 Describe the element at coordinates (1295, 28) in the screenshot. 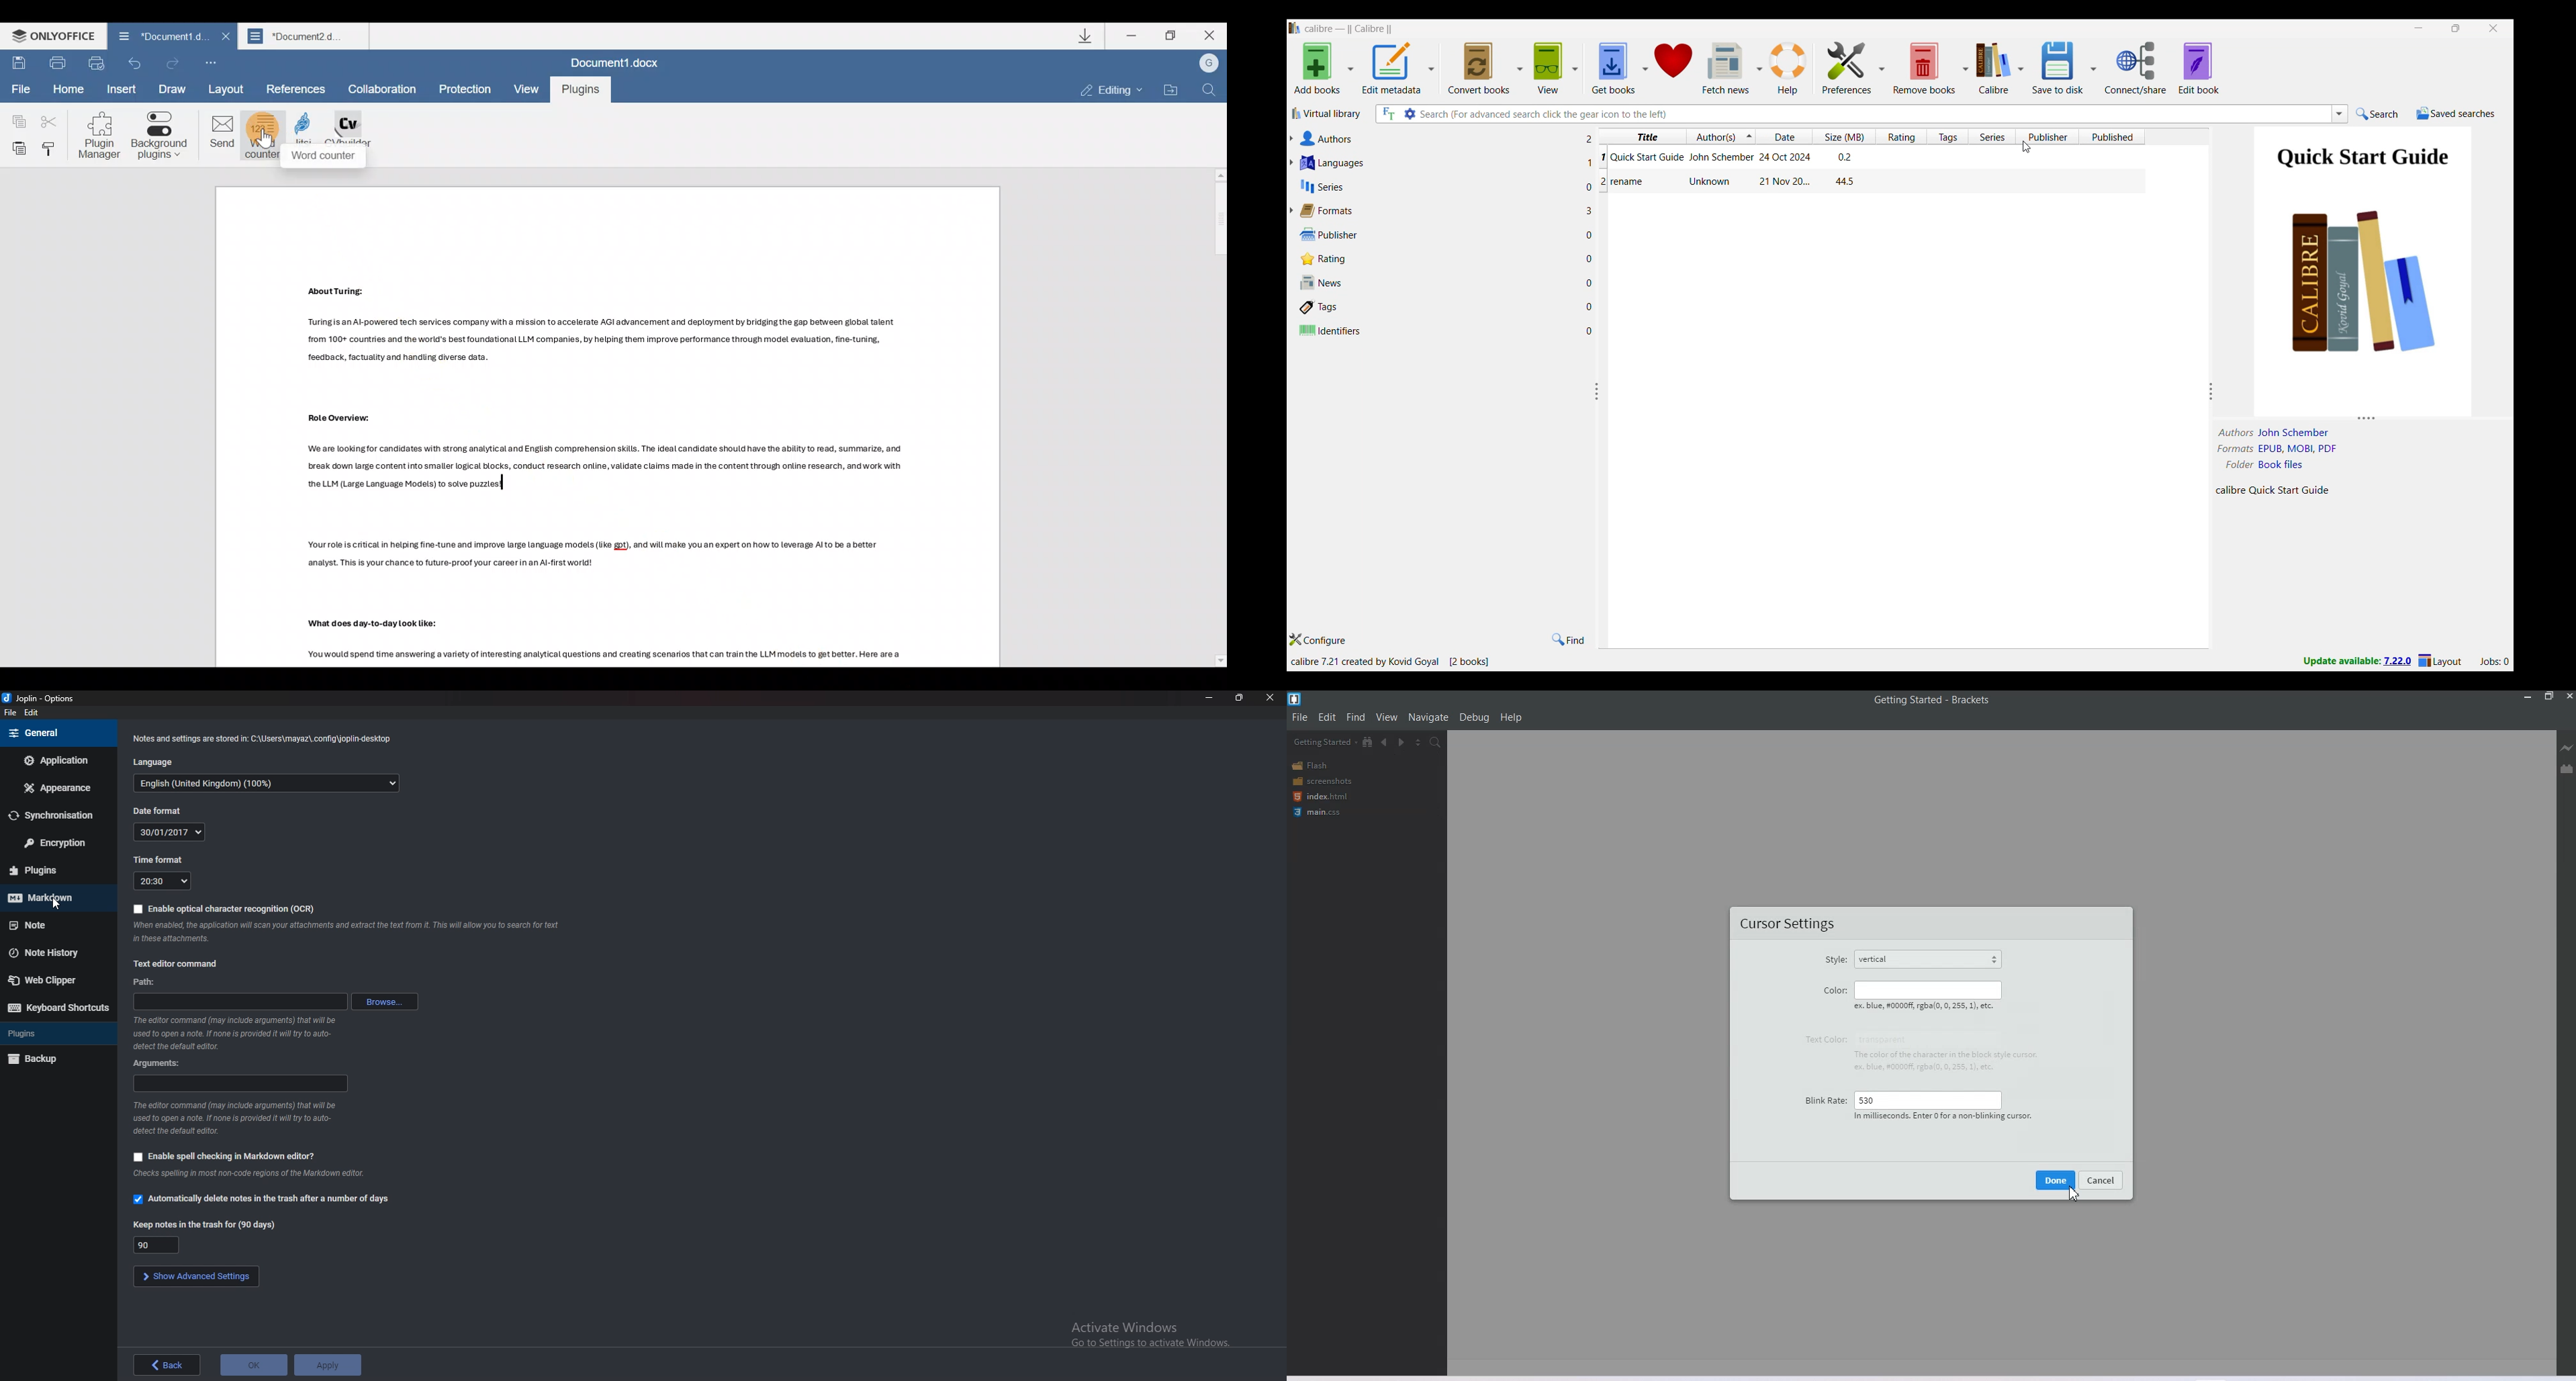

I see `Software logo` at that location.